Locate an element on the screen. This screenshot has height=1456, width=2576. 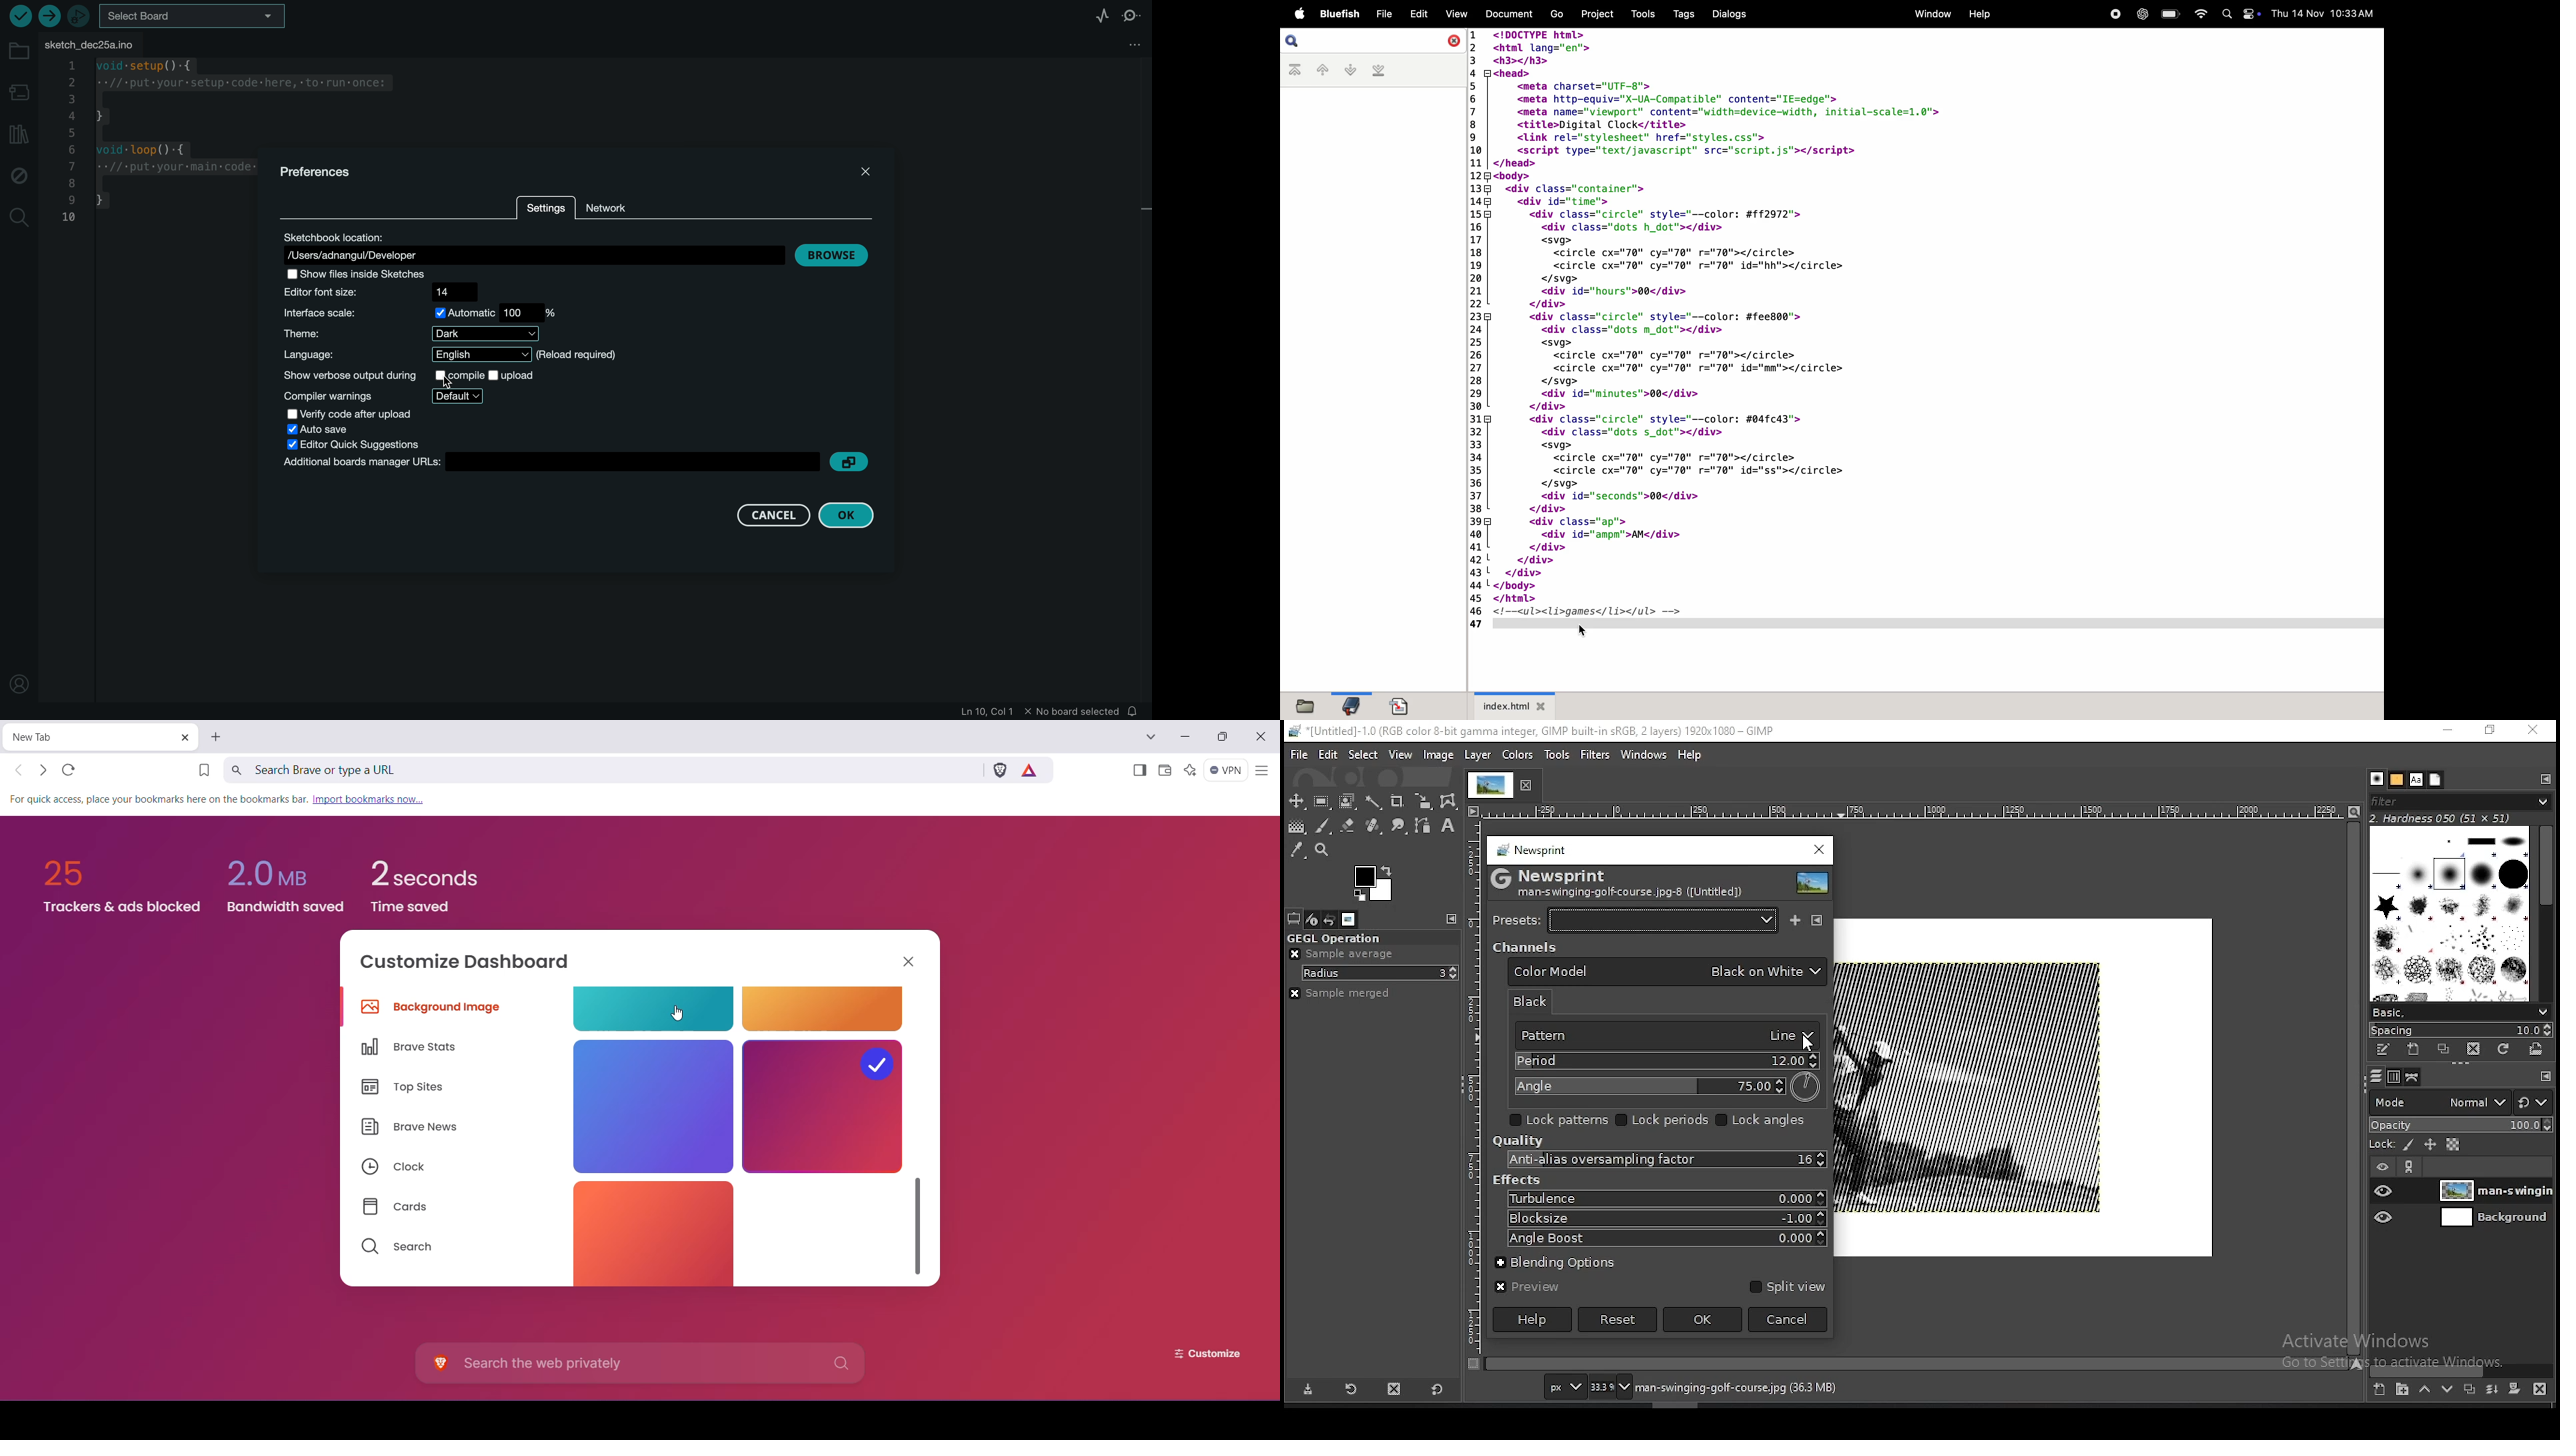
tools is located at coordinates (1638, 13).